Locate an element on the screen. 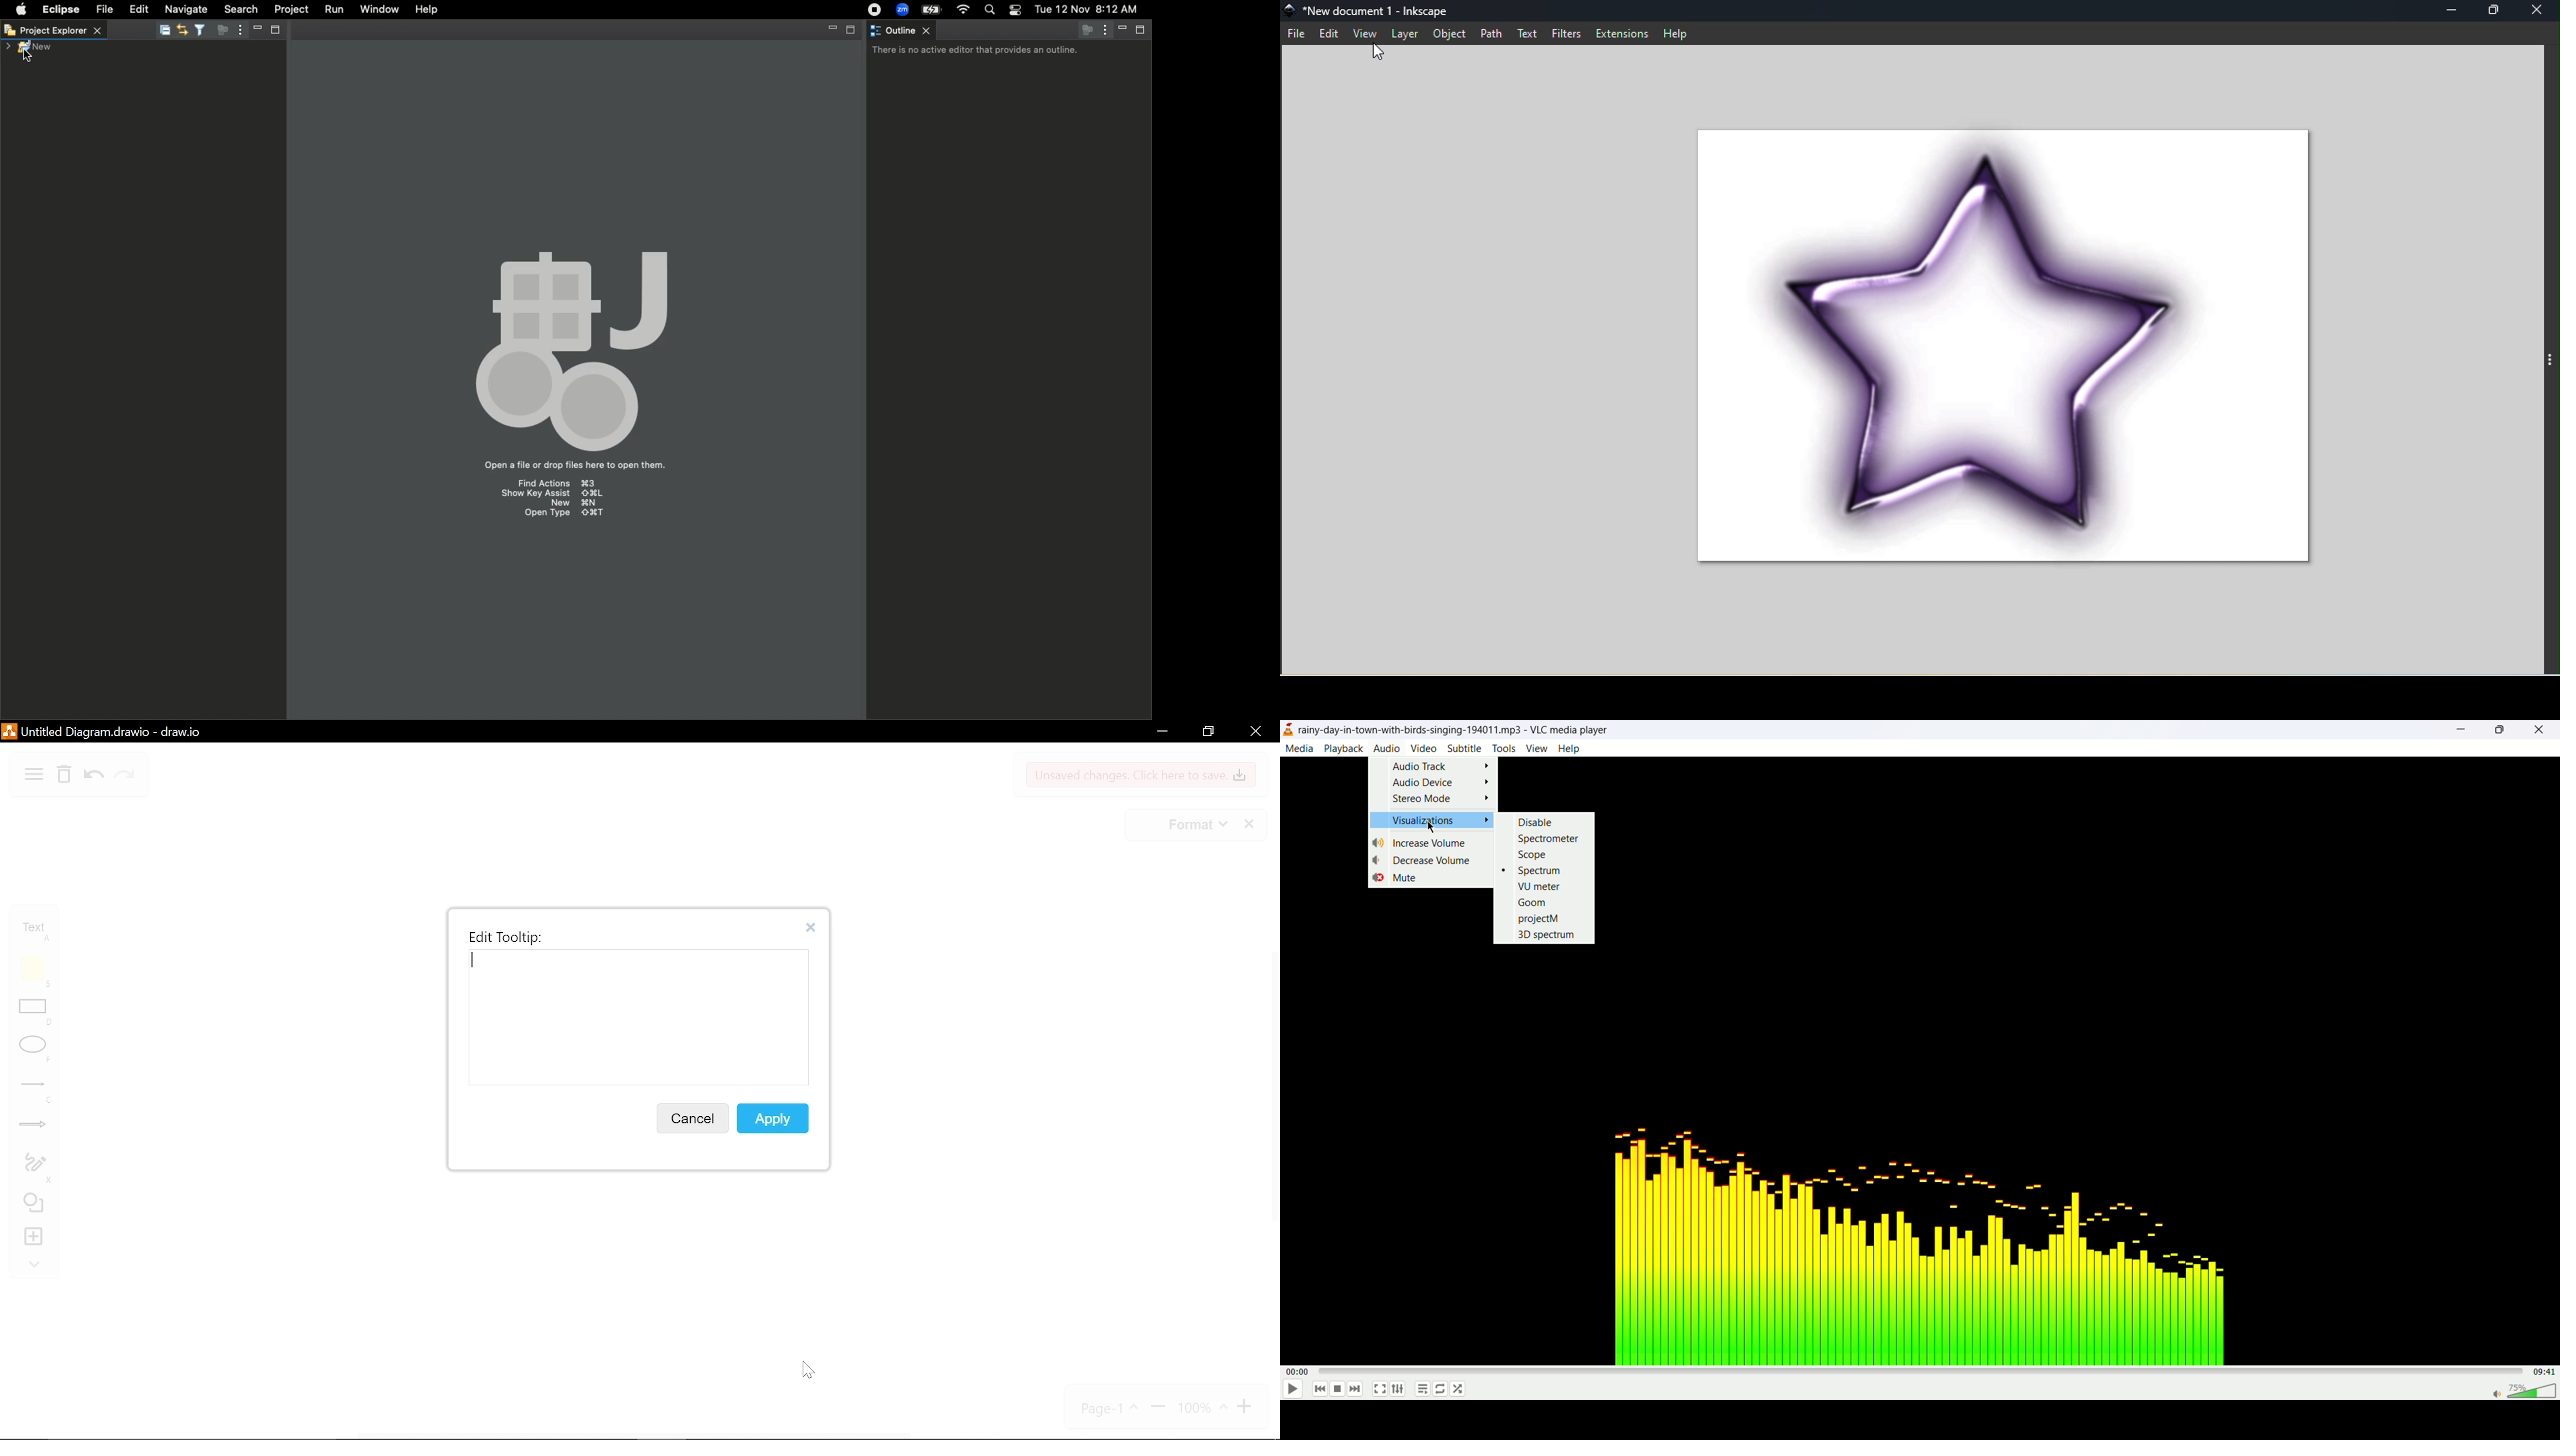 This screenshot has width=2576, height=1456. shuffle is located at coordinates (1459, 1389).